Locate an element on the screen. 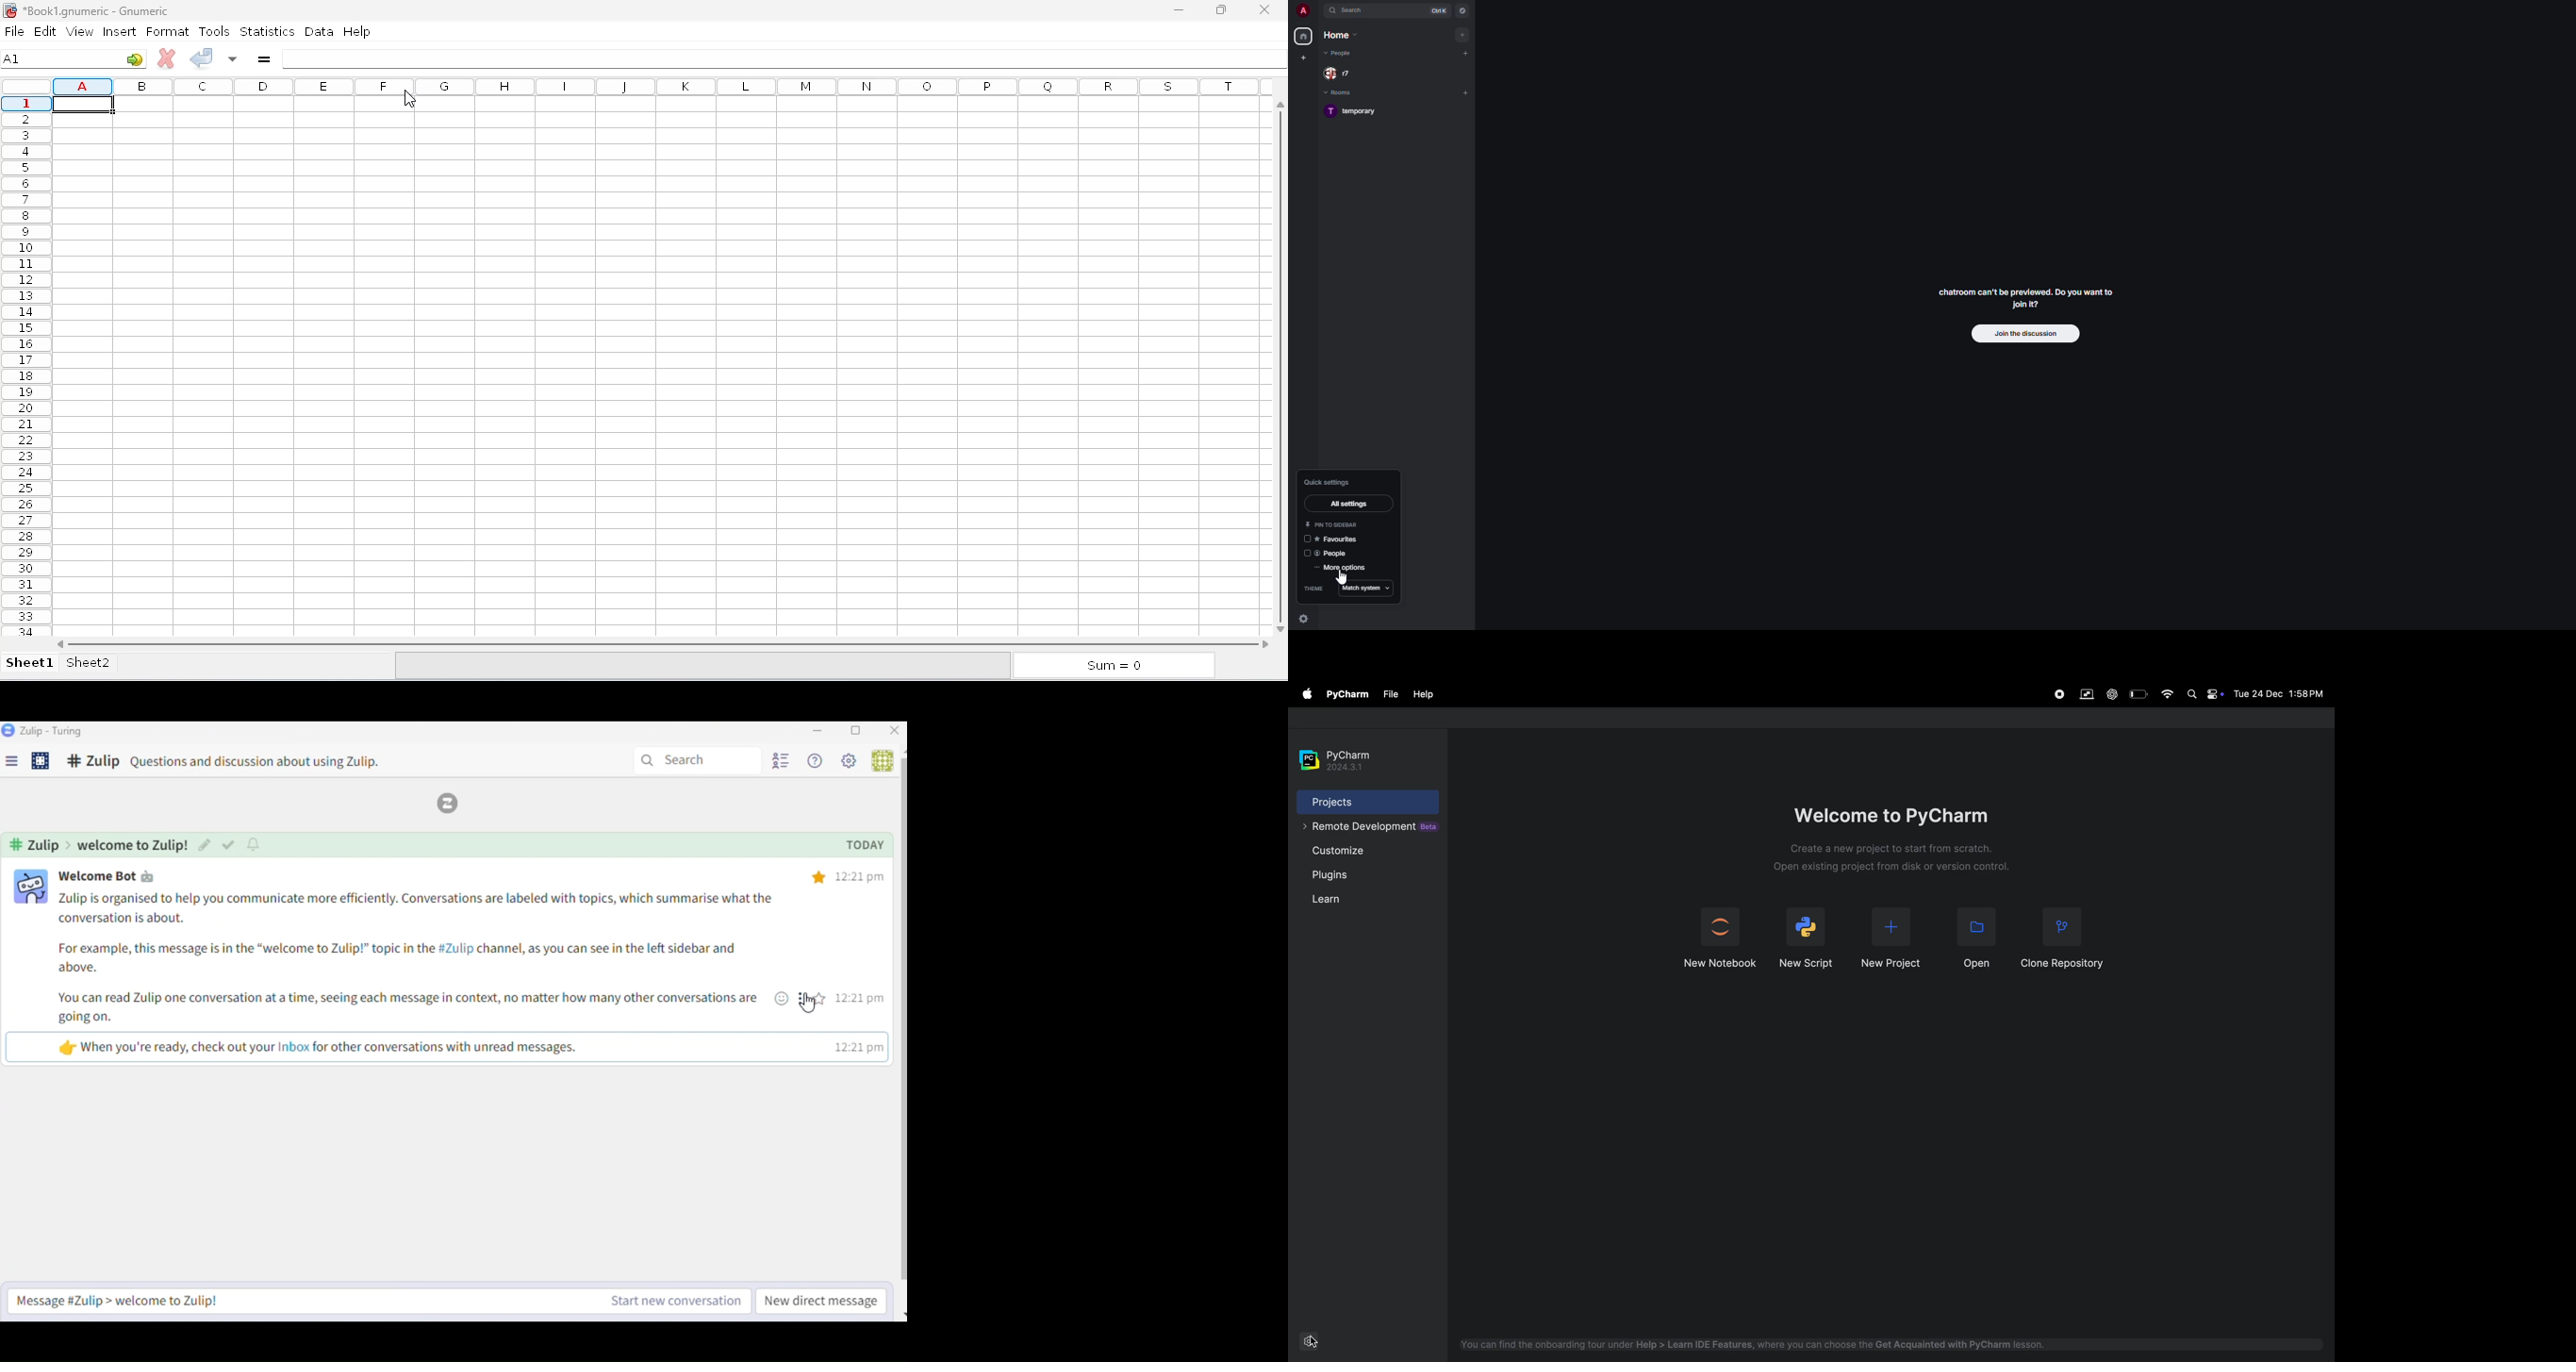  people is located at coordinates (1340, 53).